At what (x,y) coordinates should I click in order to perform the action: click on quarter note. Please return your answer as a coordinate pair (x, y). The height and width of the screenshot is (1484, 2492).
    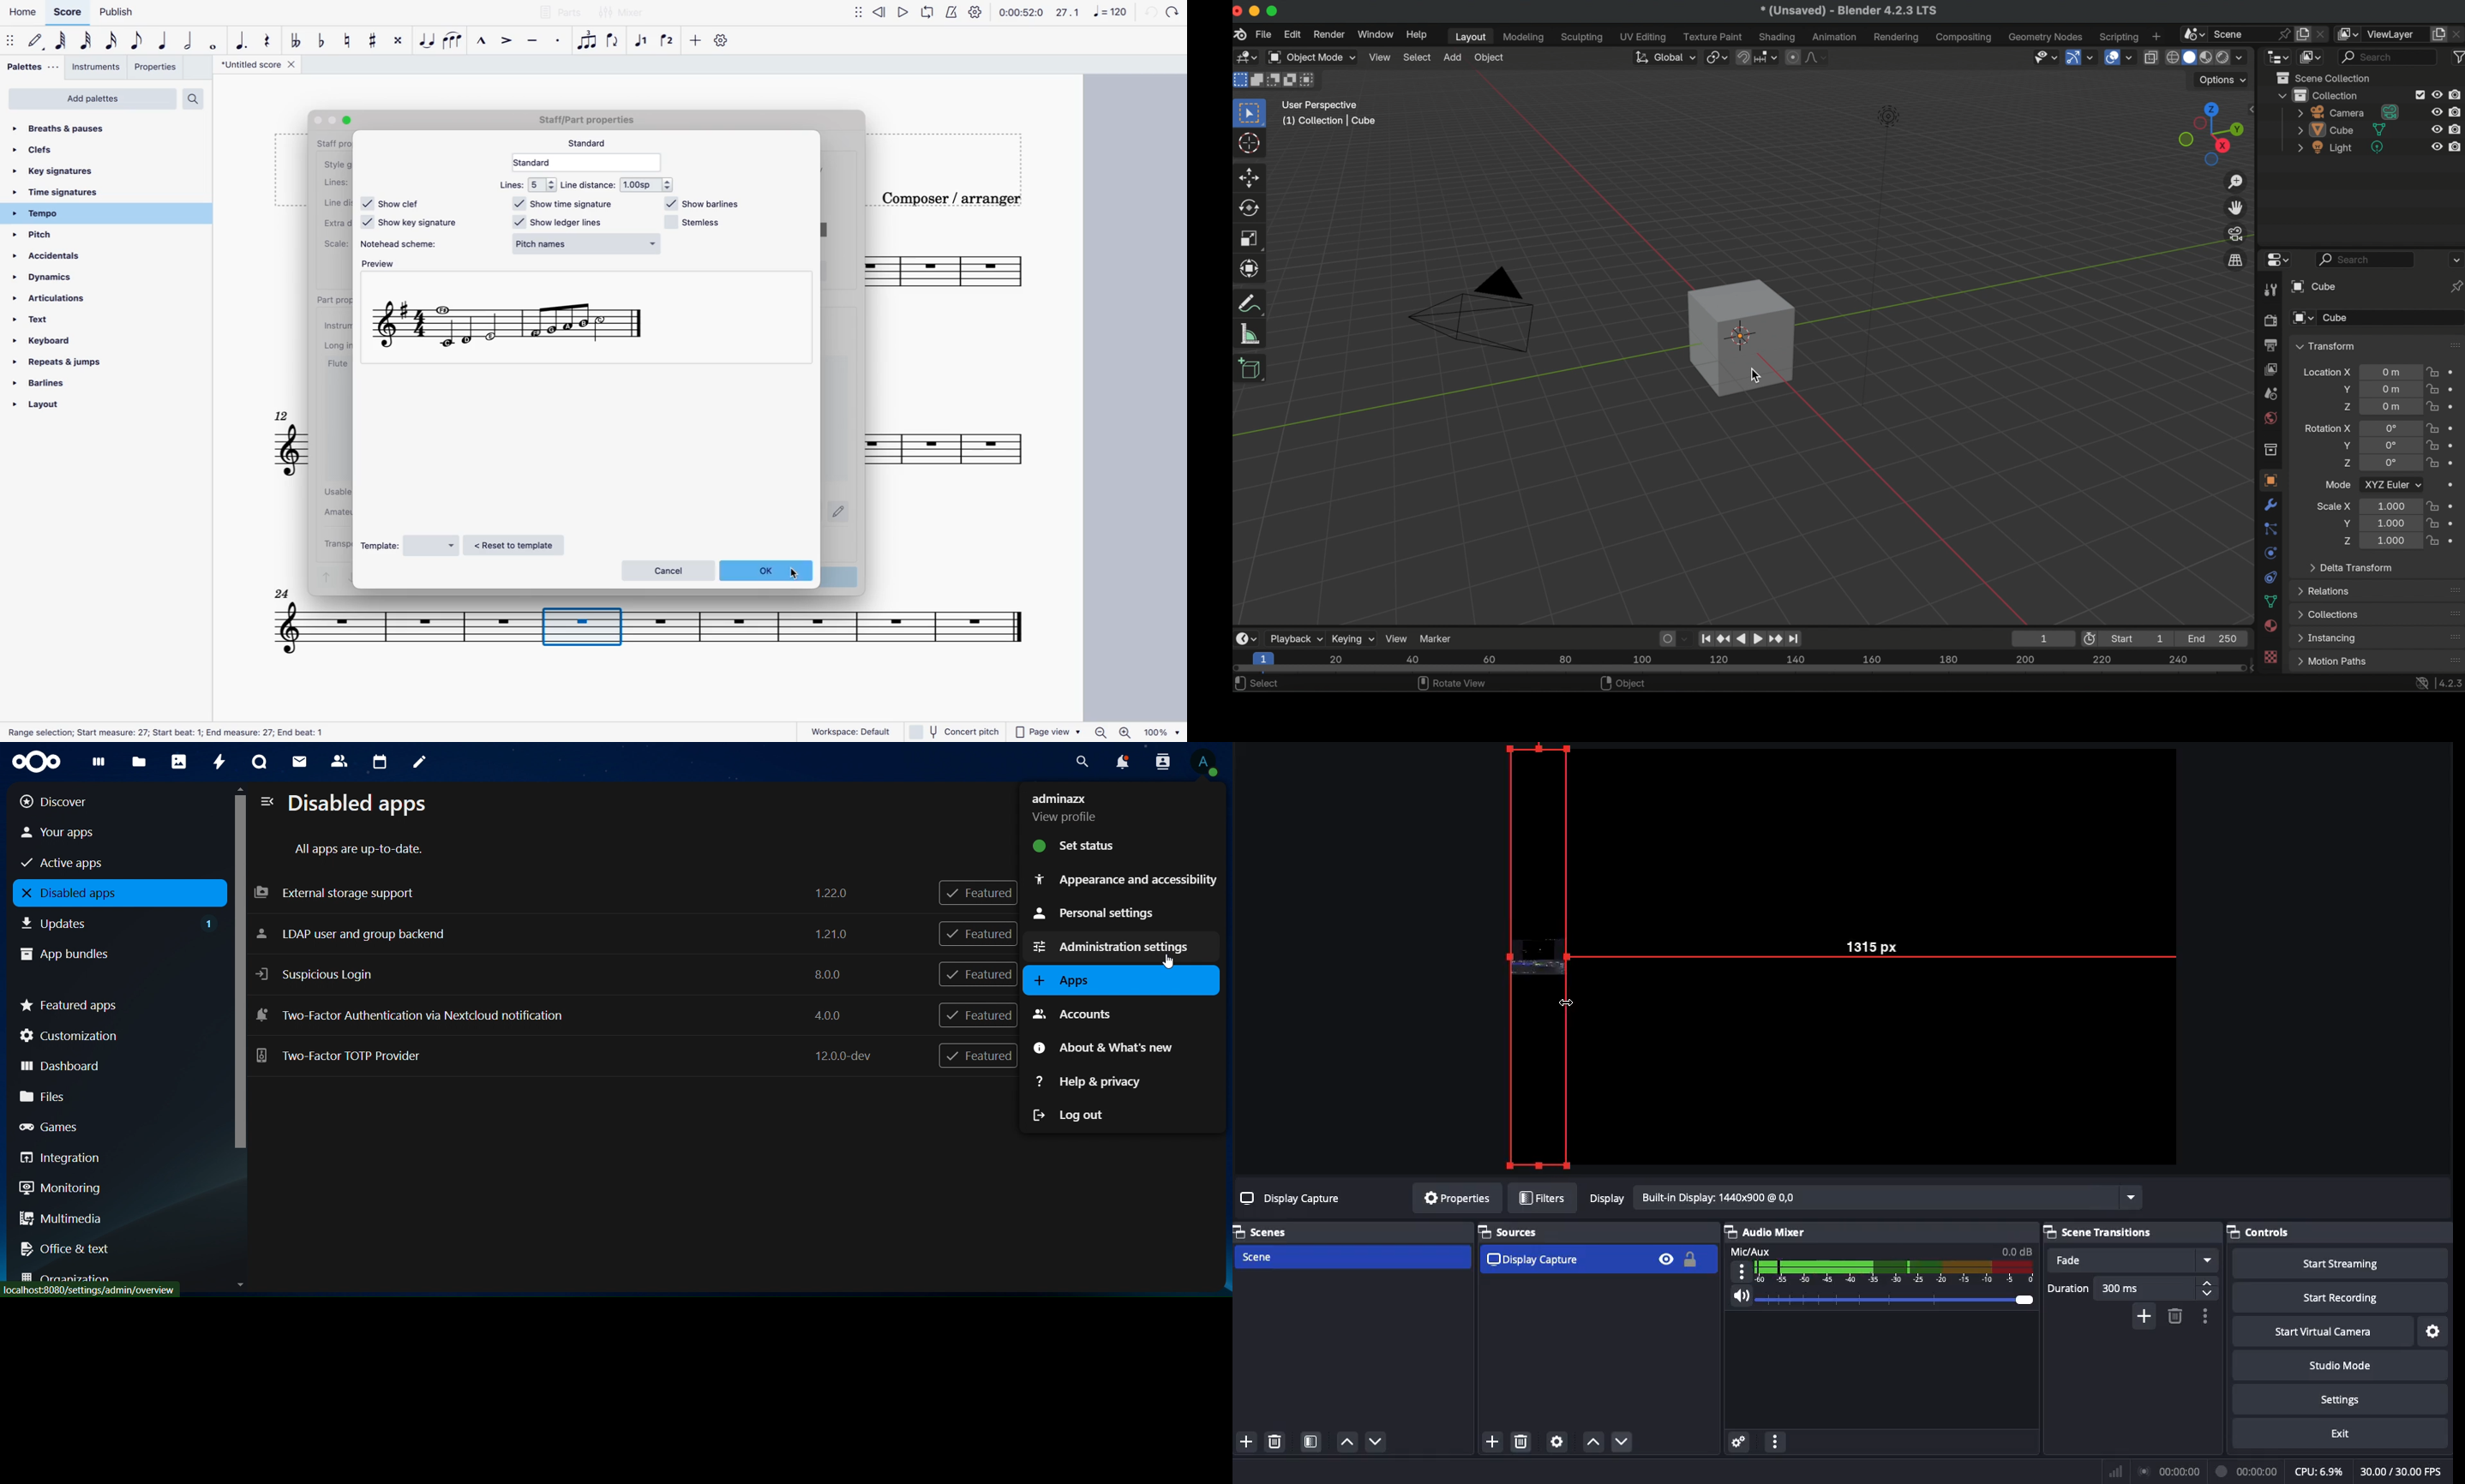
    Looking at the image, I should click on (164, 40).